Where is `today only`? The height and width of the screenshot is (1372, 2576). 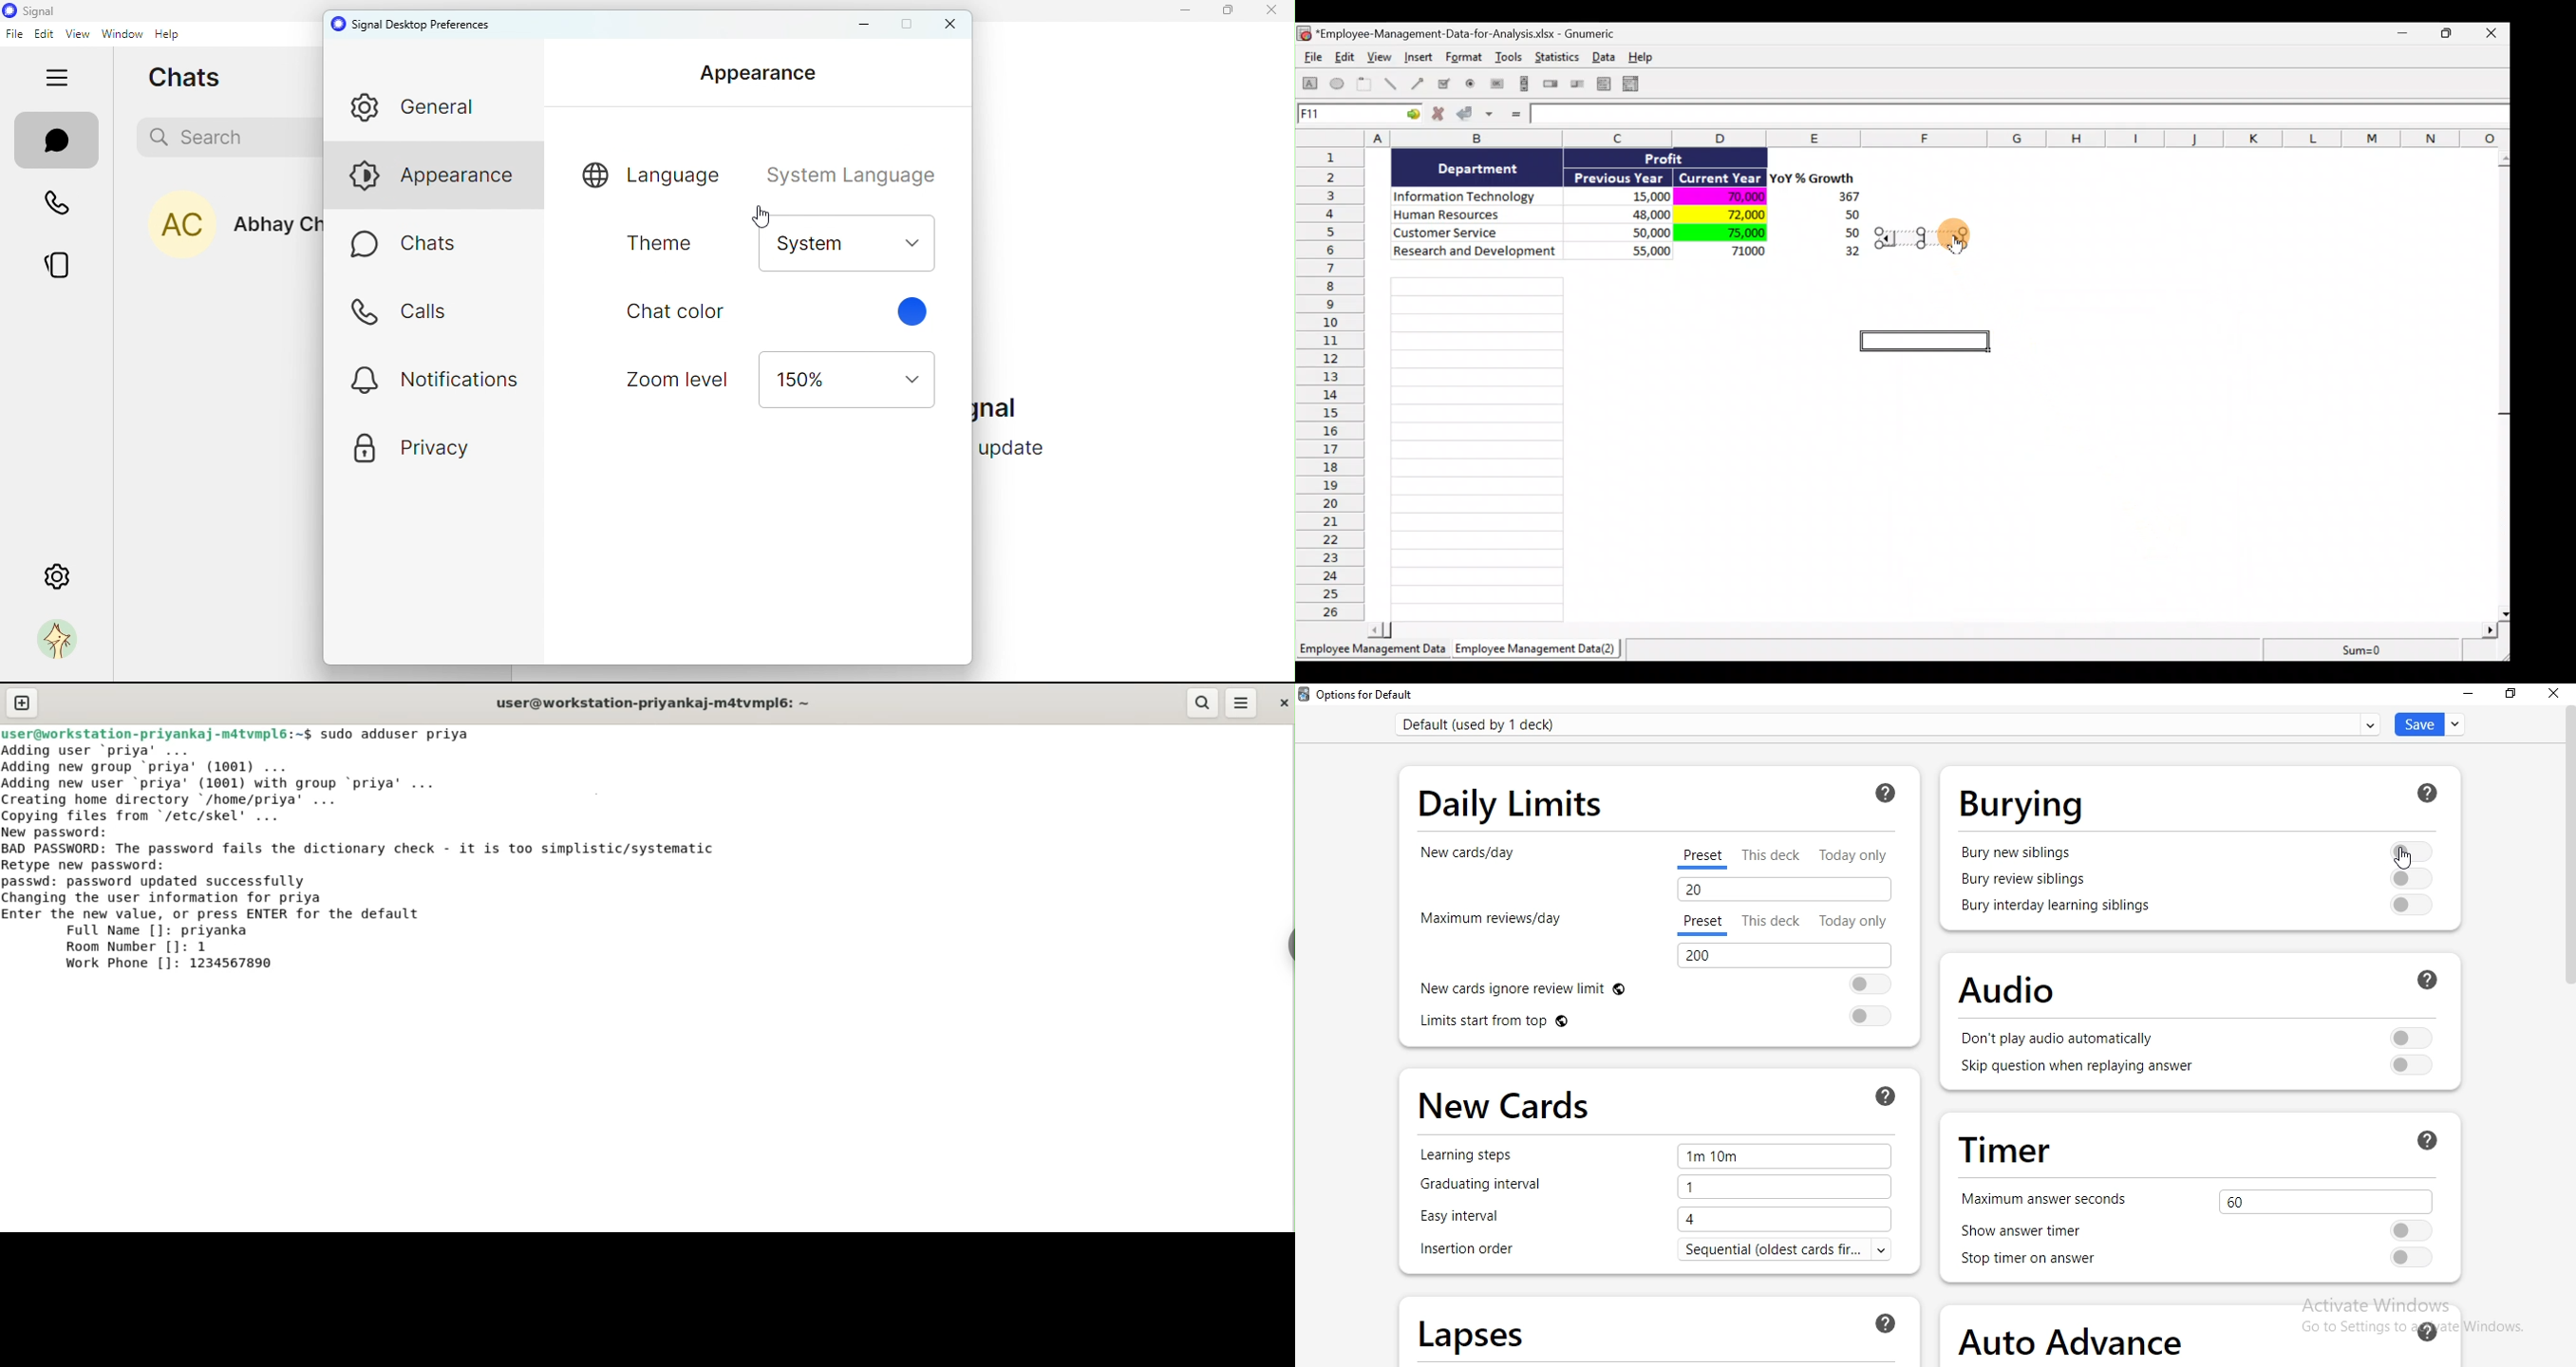 today only is located at coordinates (1852, 921).